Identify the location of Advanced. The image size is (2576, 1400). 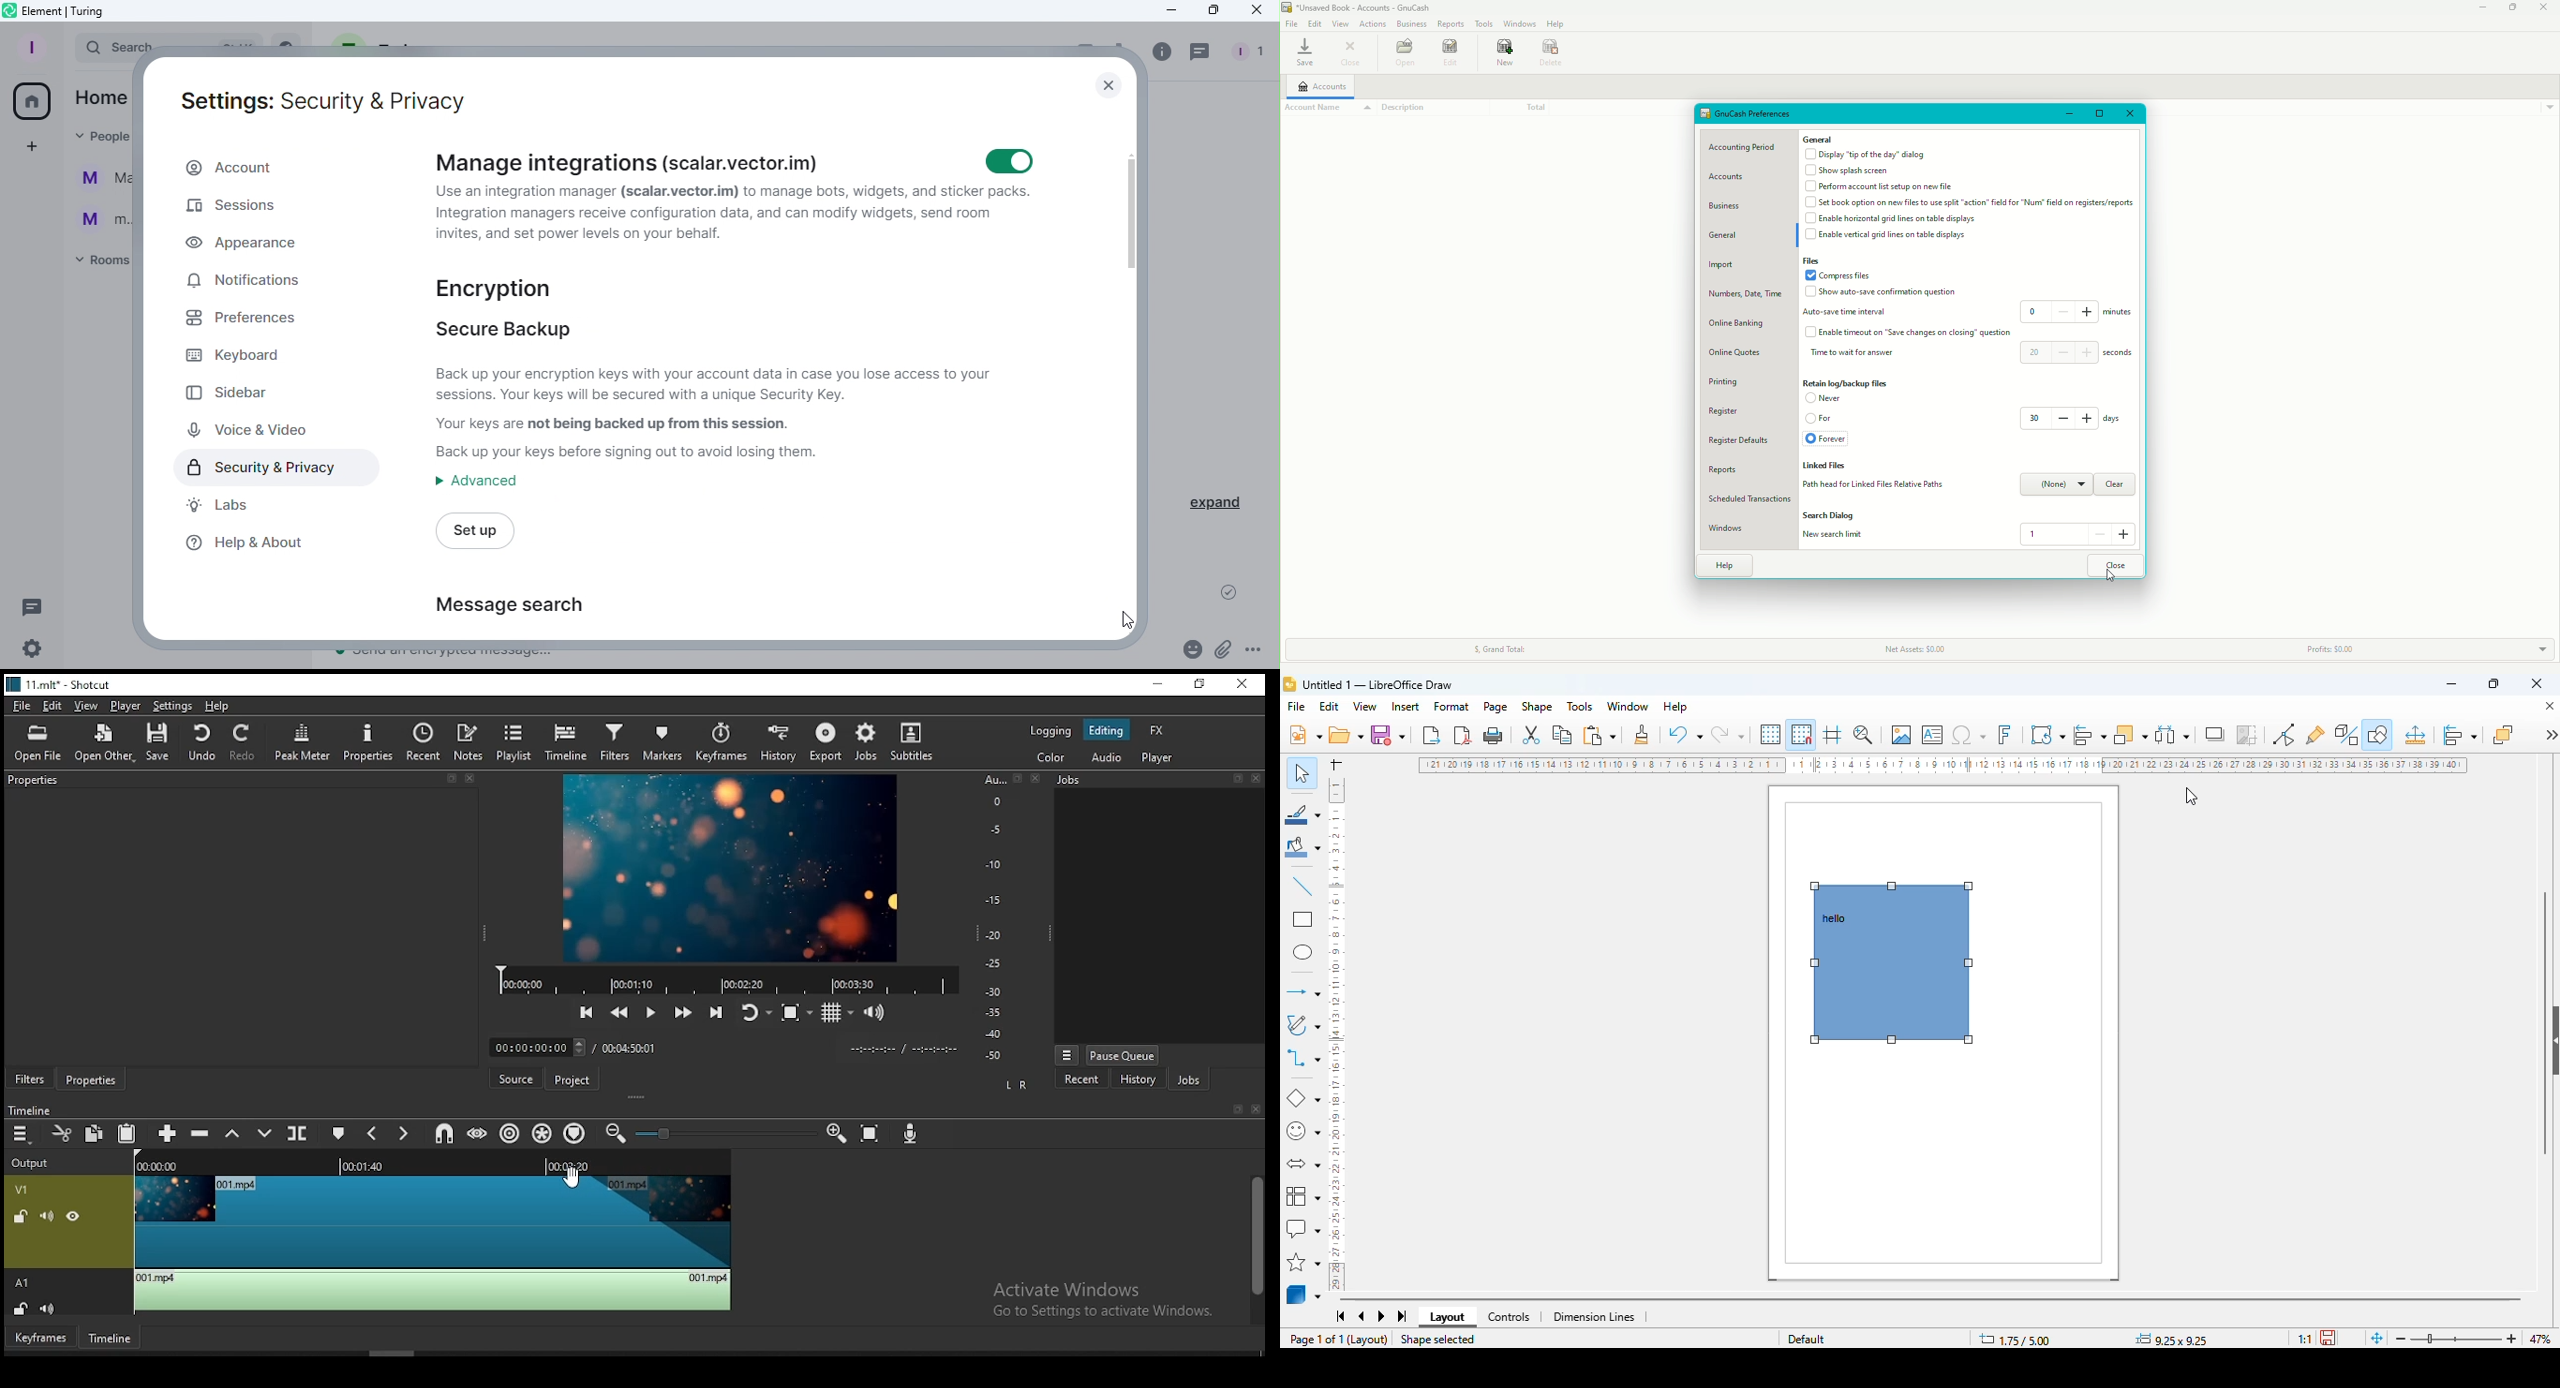
(478, 481).